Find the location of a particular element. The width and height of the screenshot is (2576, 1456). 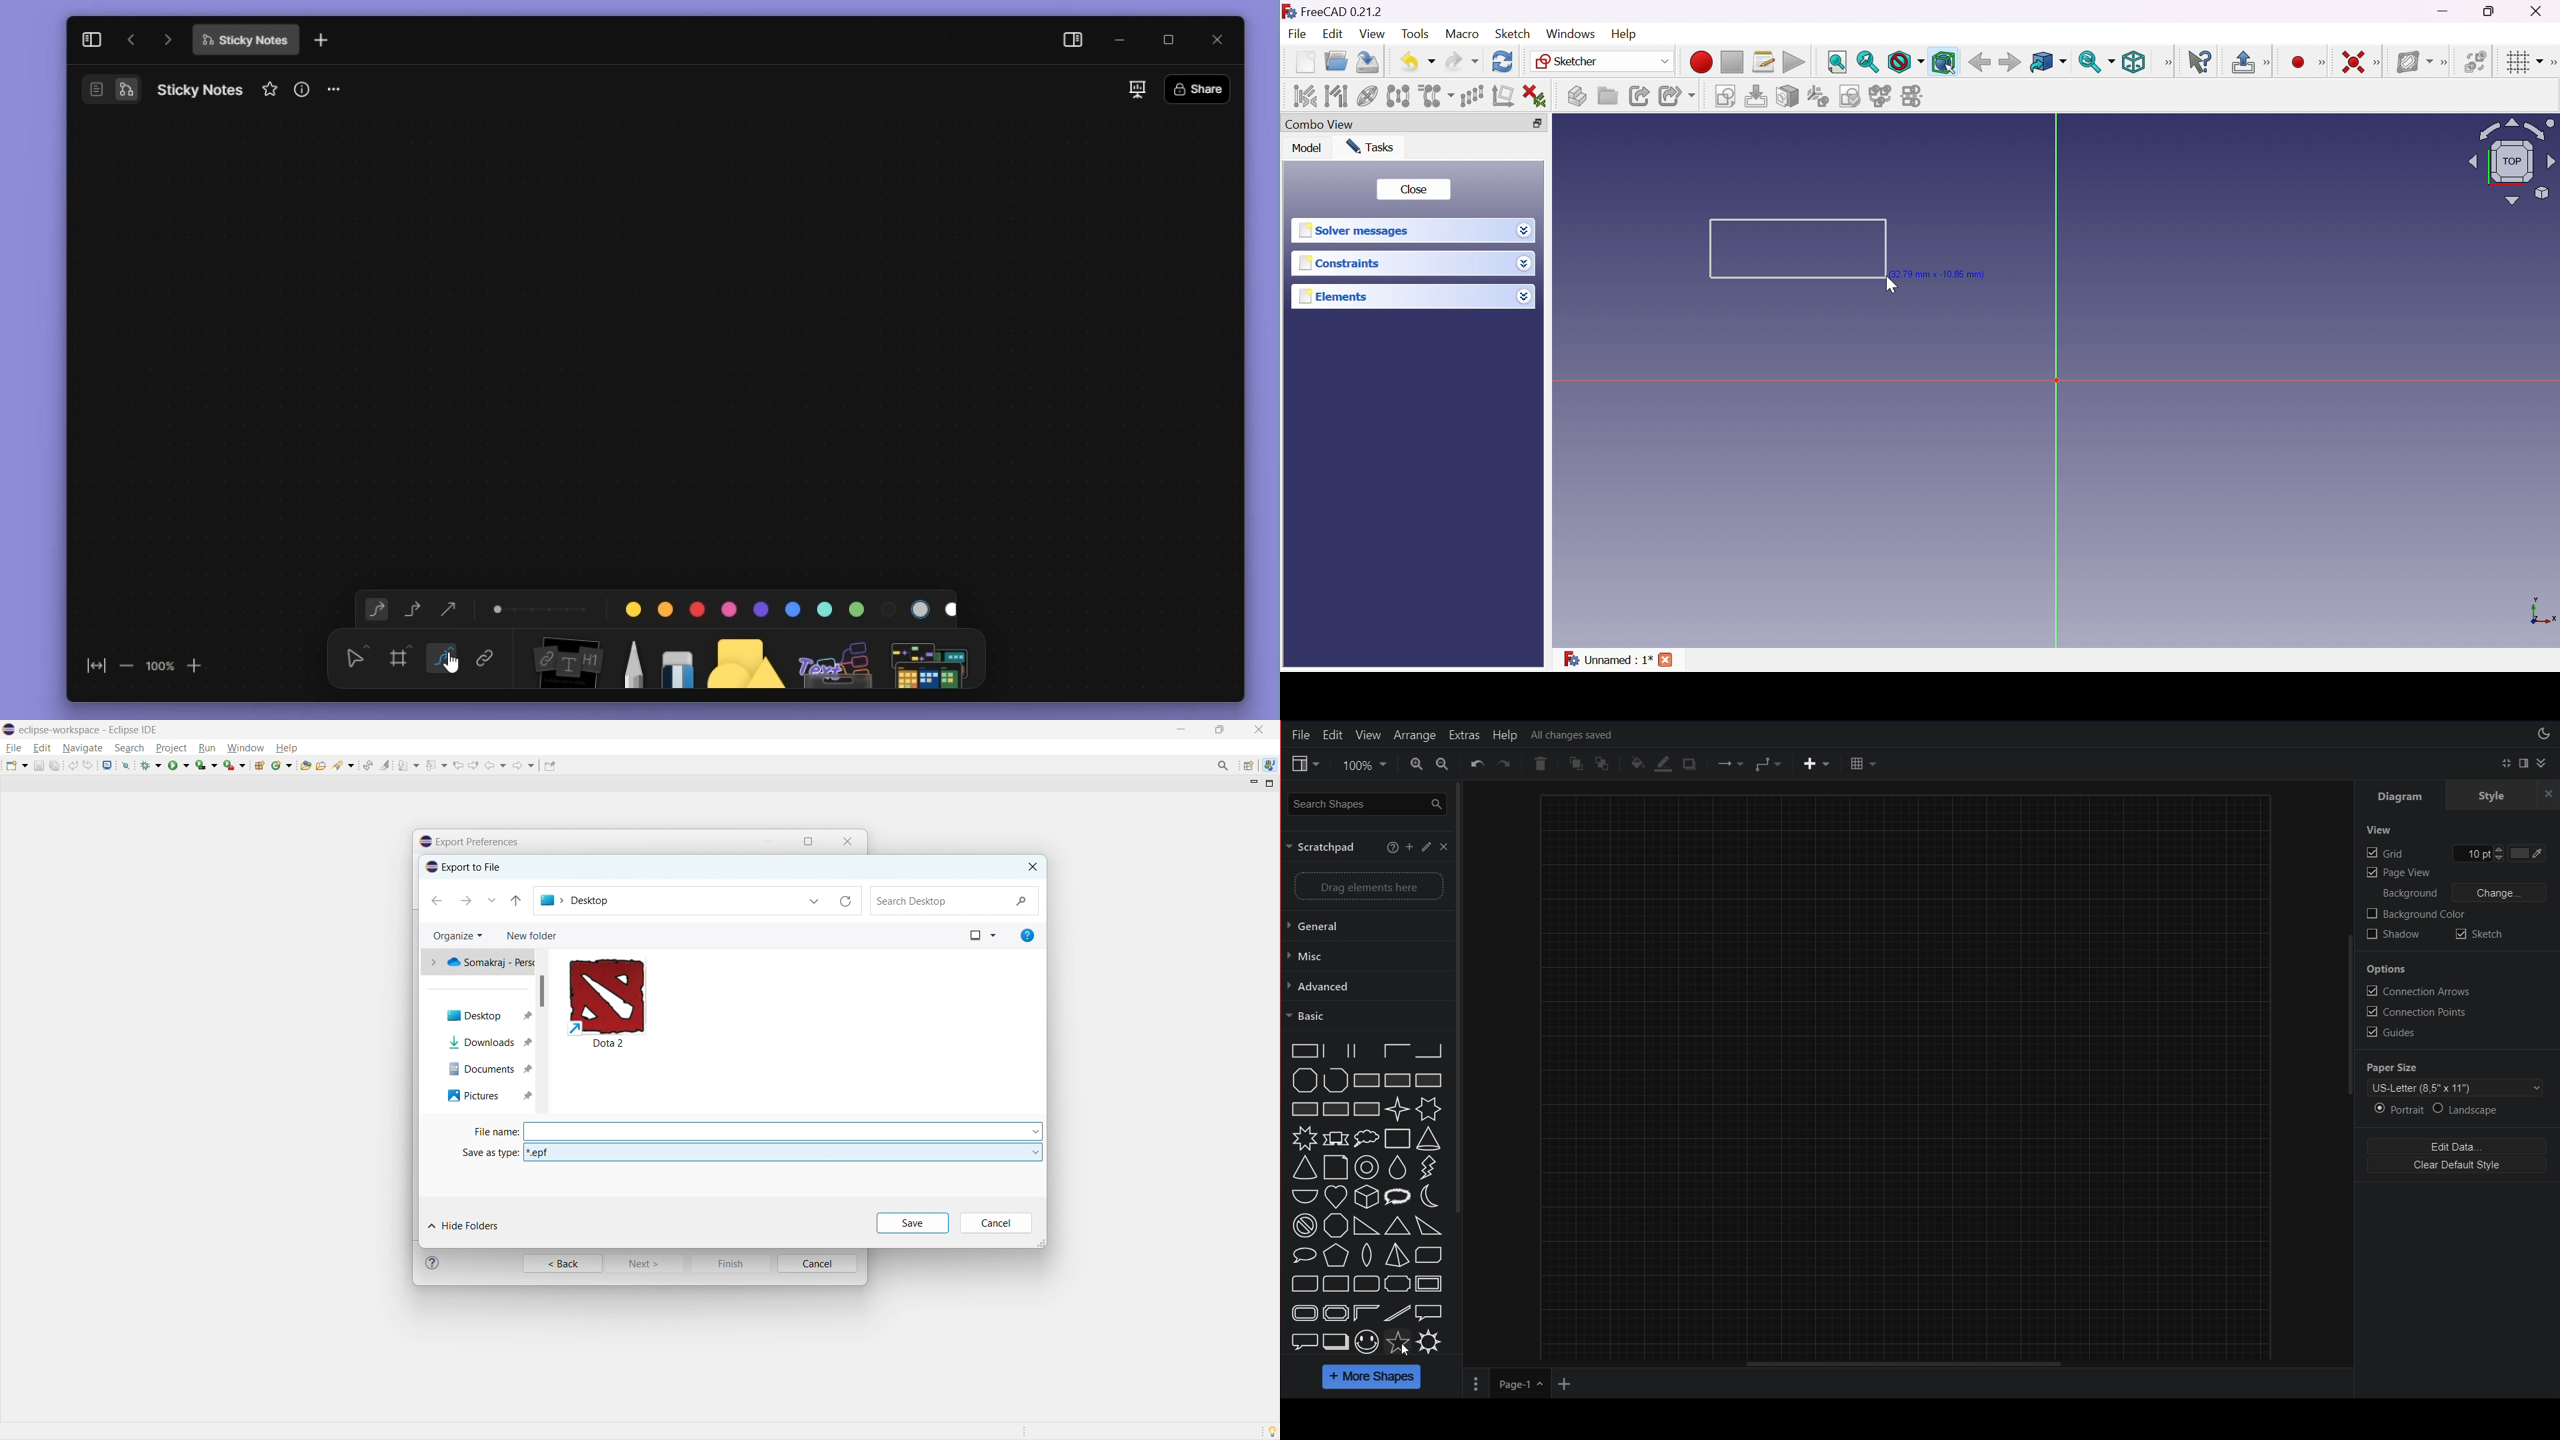

elbowed is located at coordinates (413, 607).